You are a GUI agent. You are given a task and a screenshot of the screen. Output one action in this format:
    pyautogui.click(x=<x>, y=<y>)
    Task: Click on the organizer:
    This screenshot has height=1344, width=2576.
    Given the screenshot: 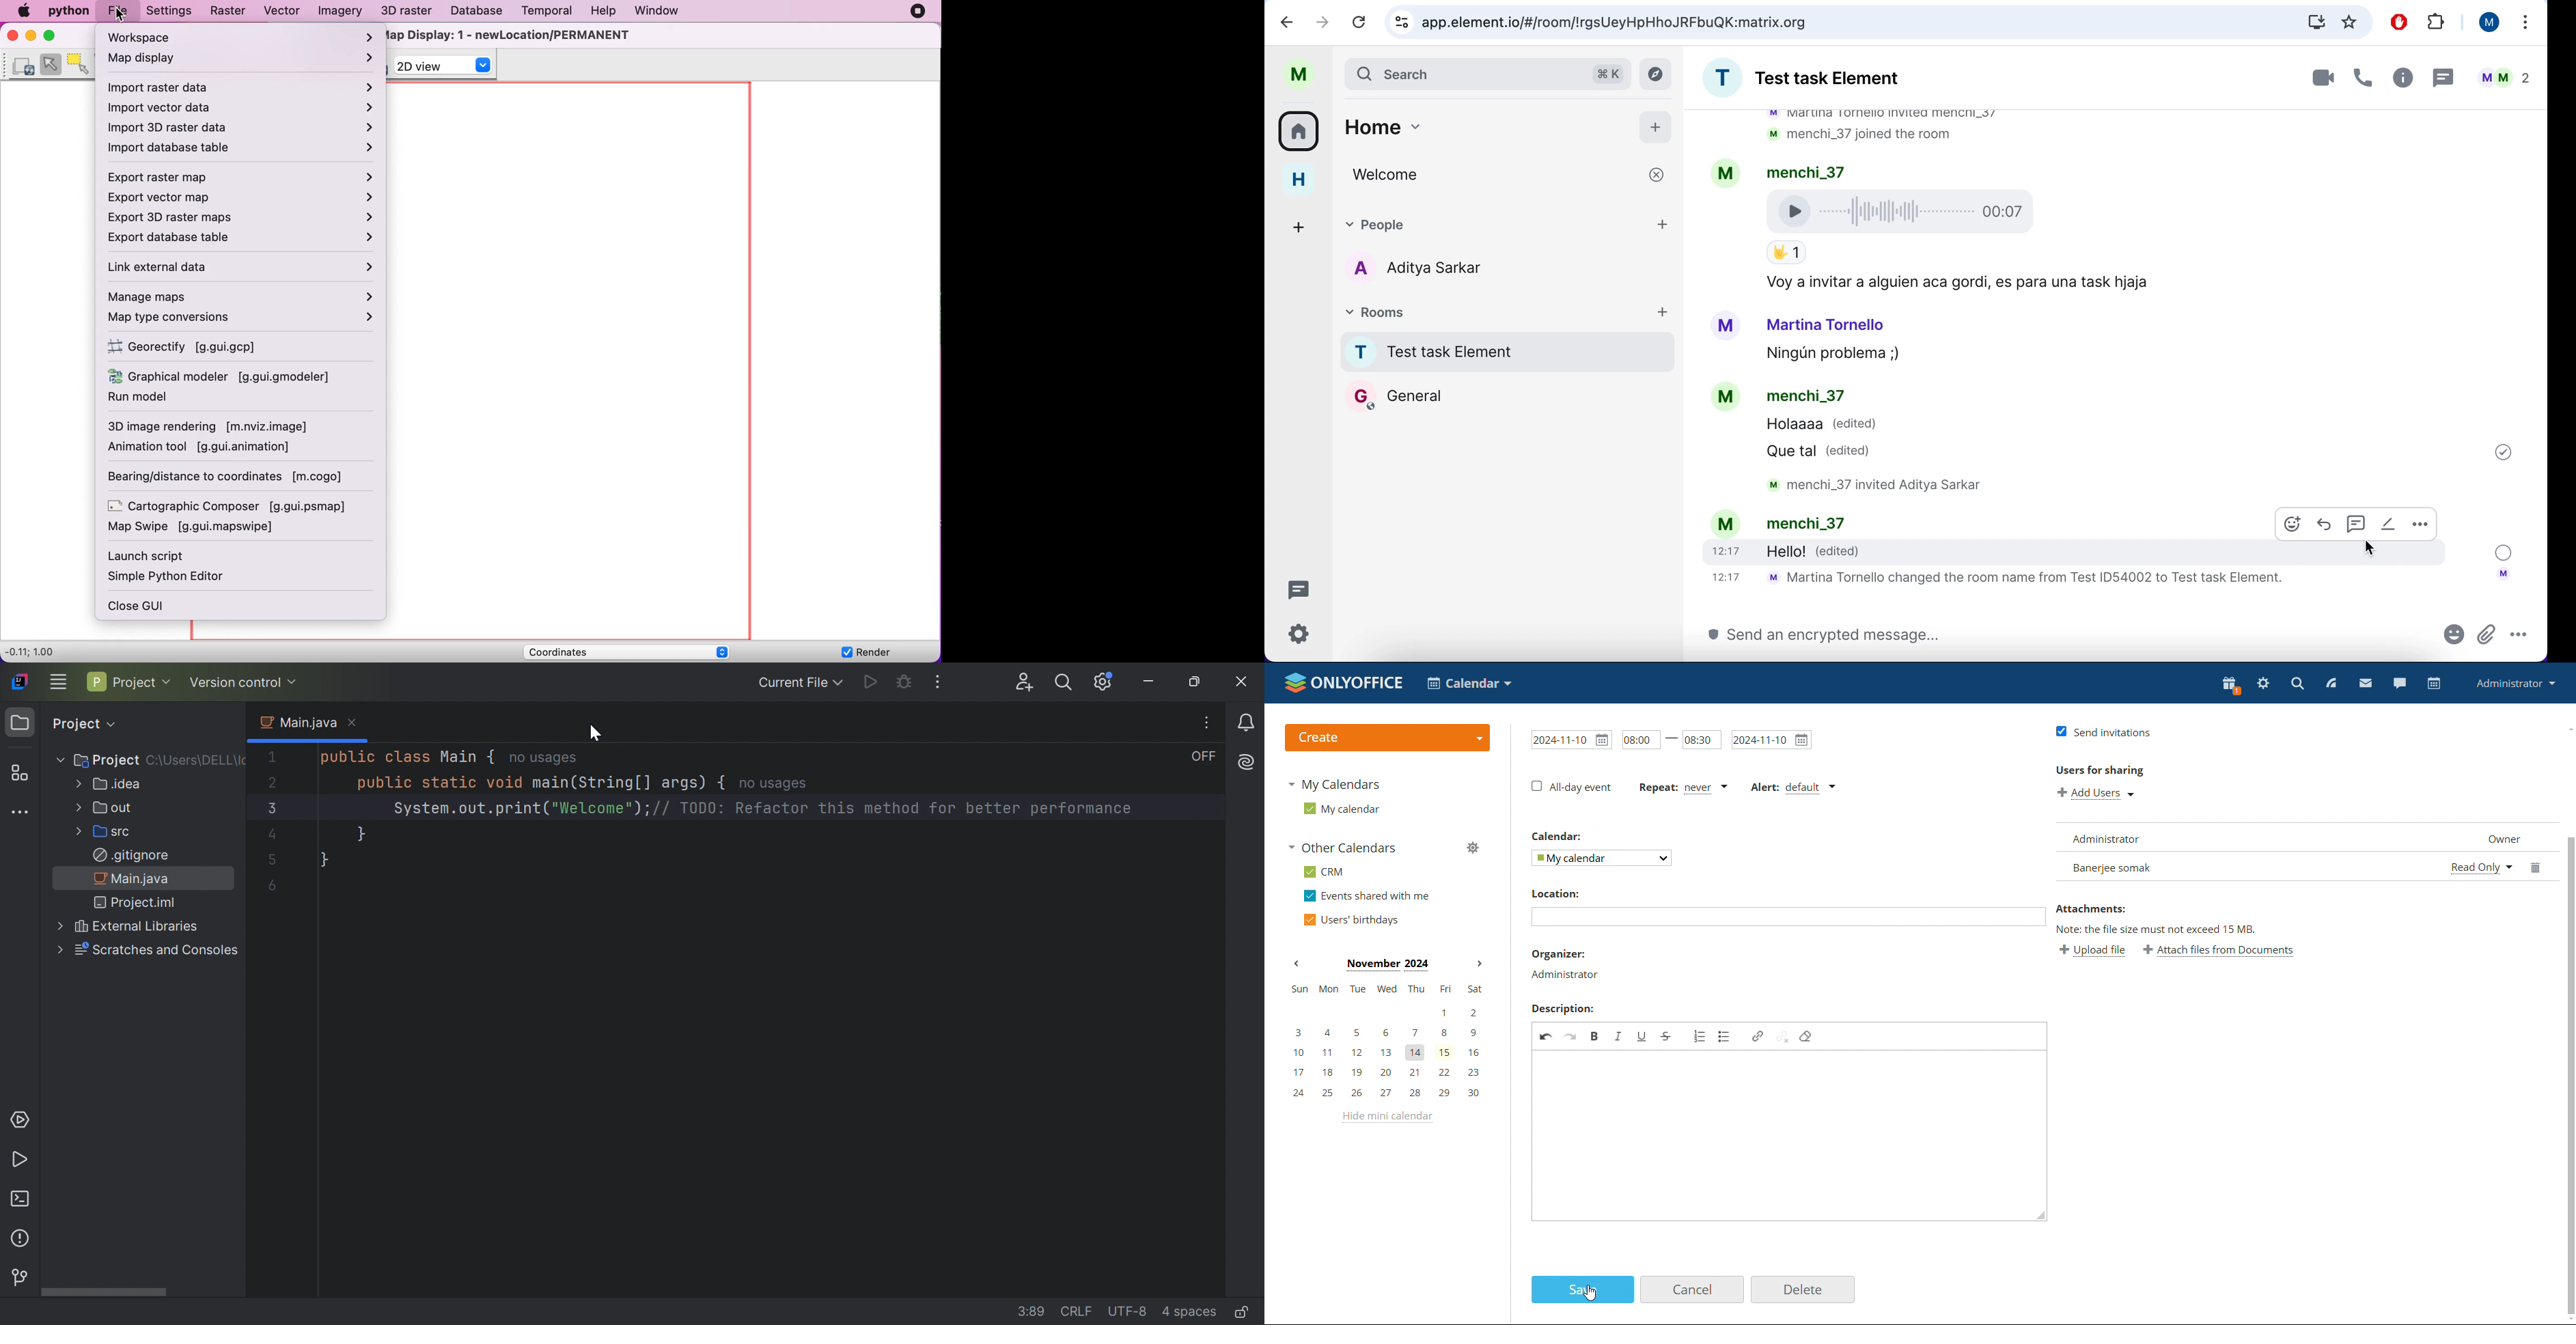 What is the action you would take?
    pyautogui.click(x=1566, y=953)
    